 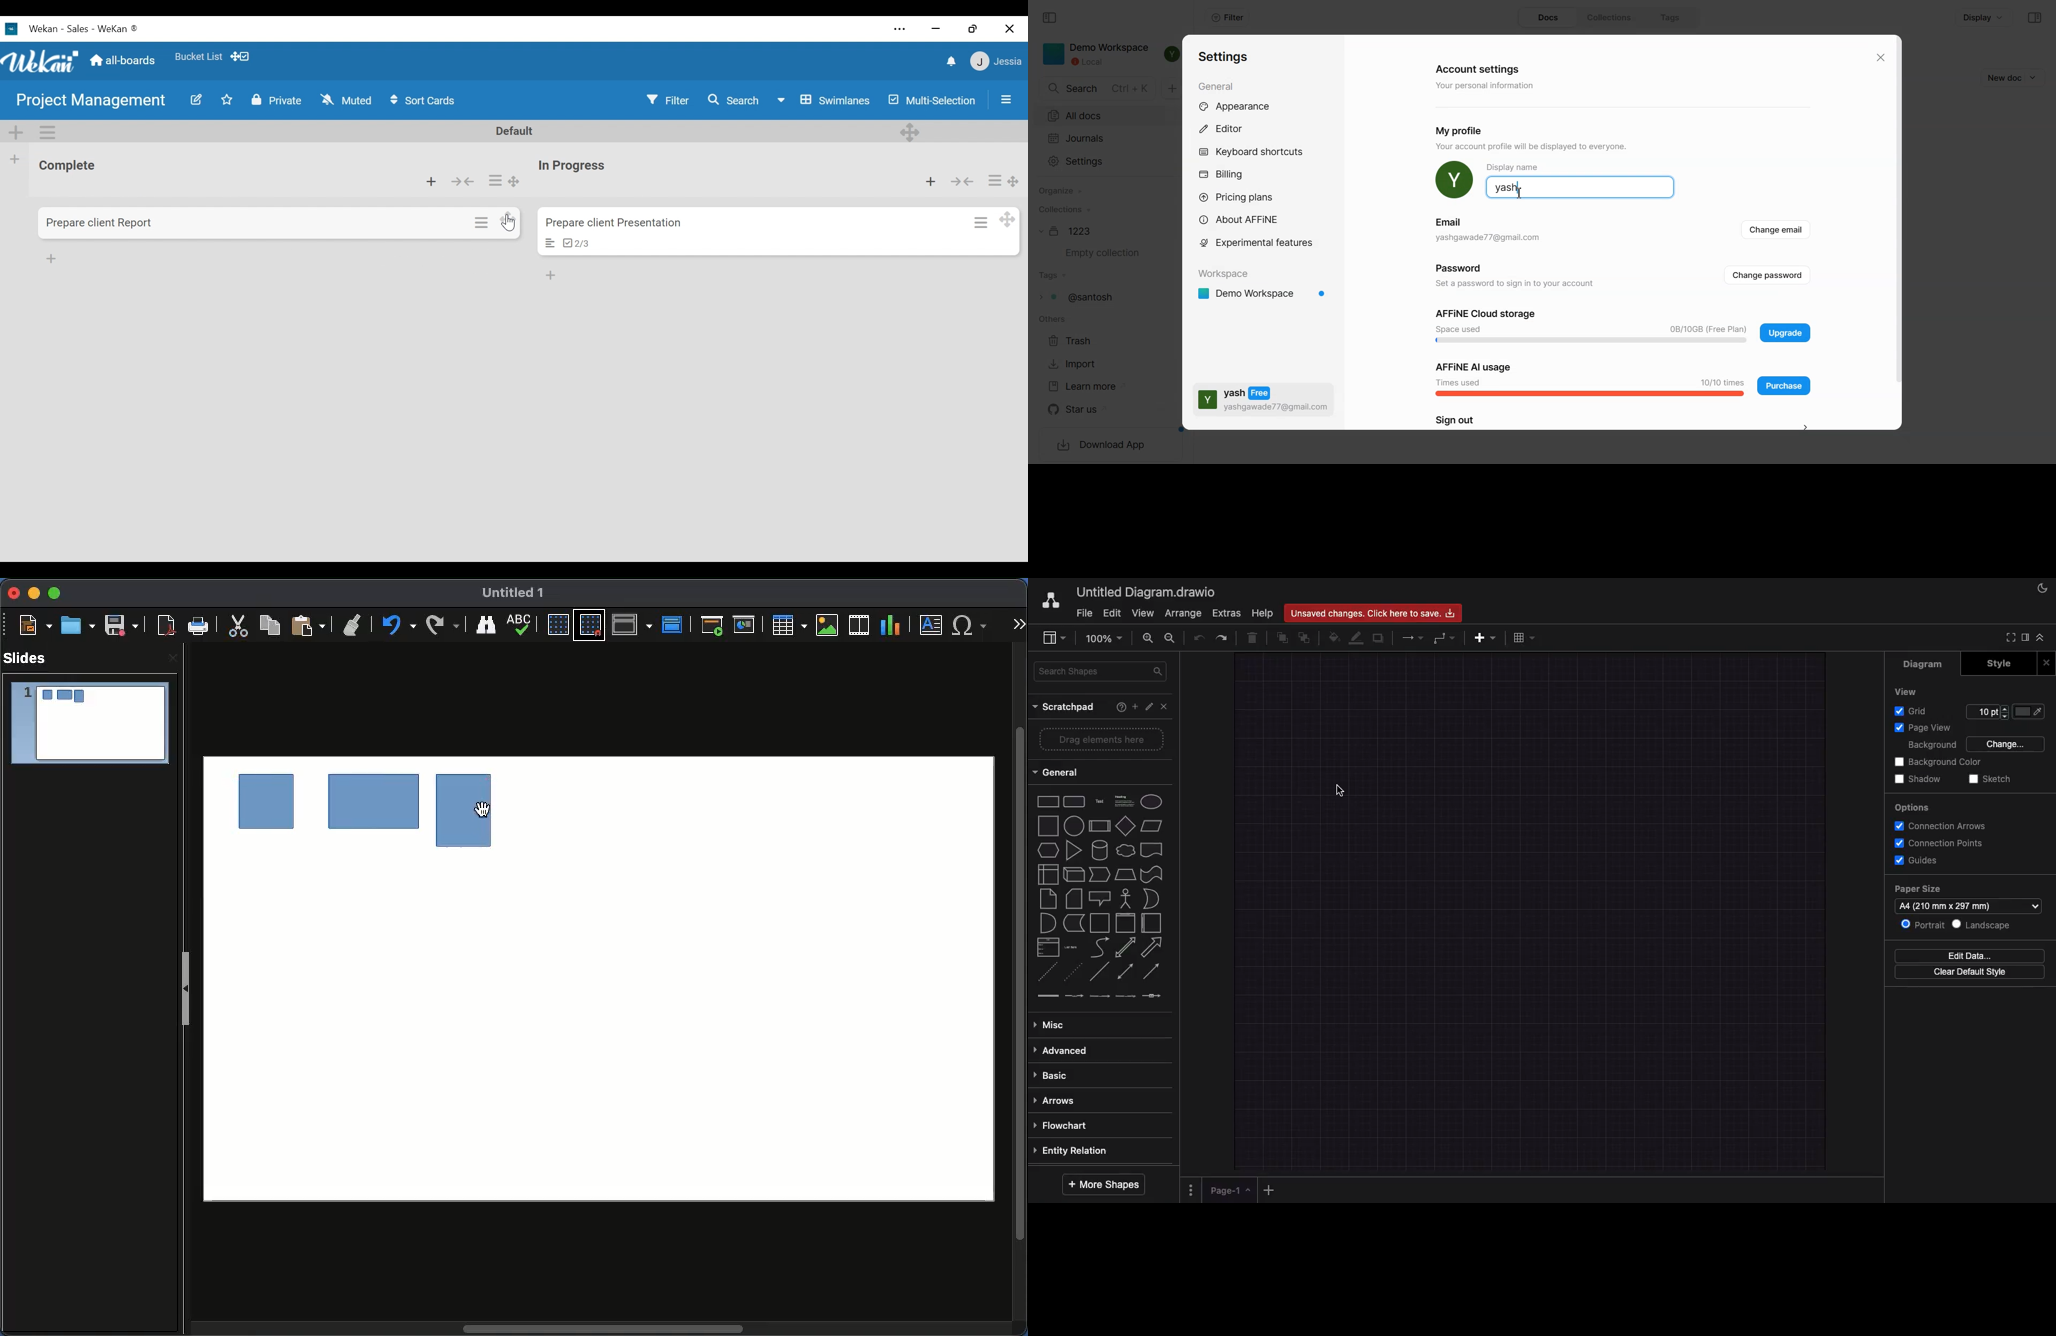 I want to click on File, so click(x=1084, y=614).